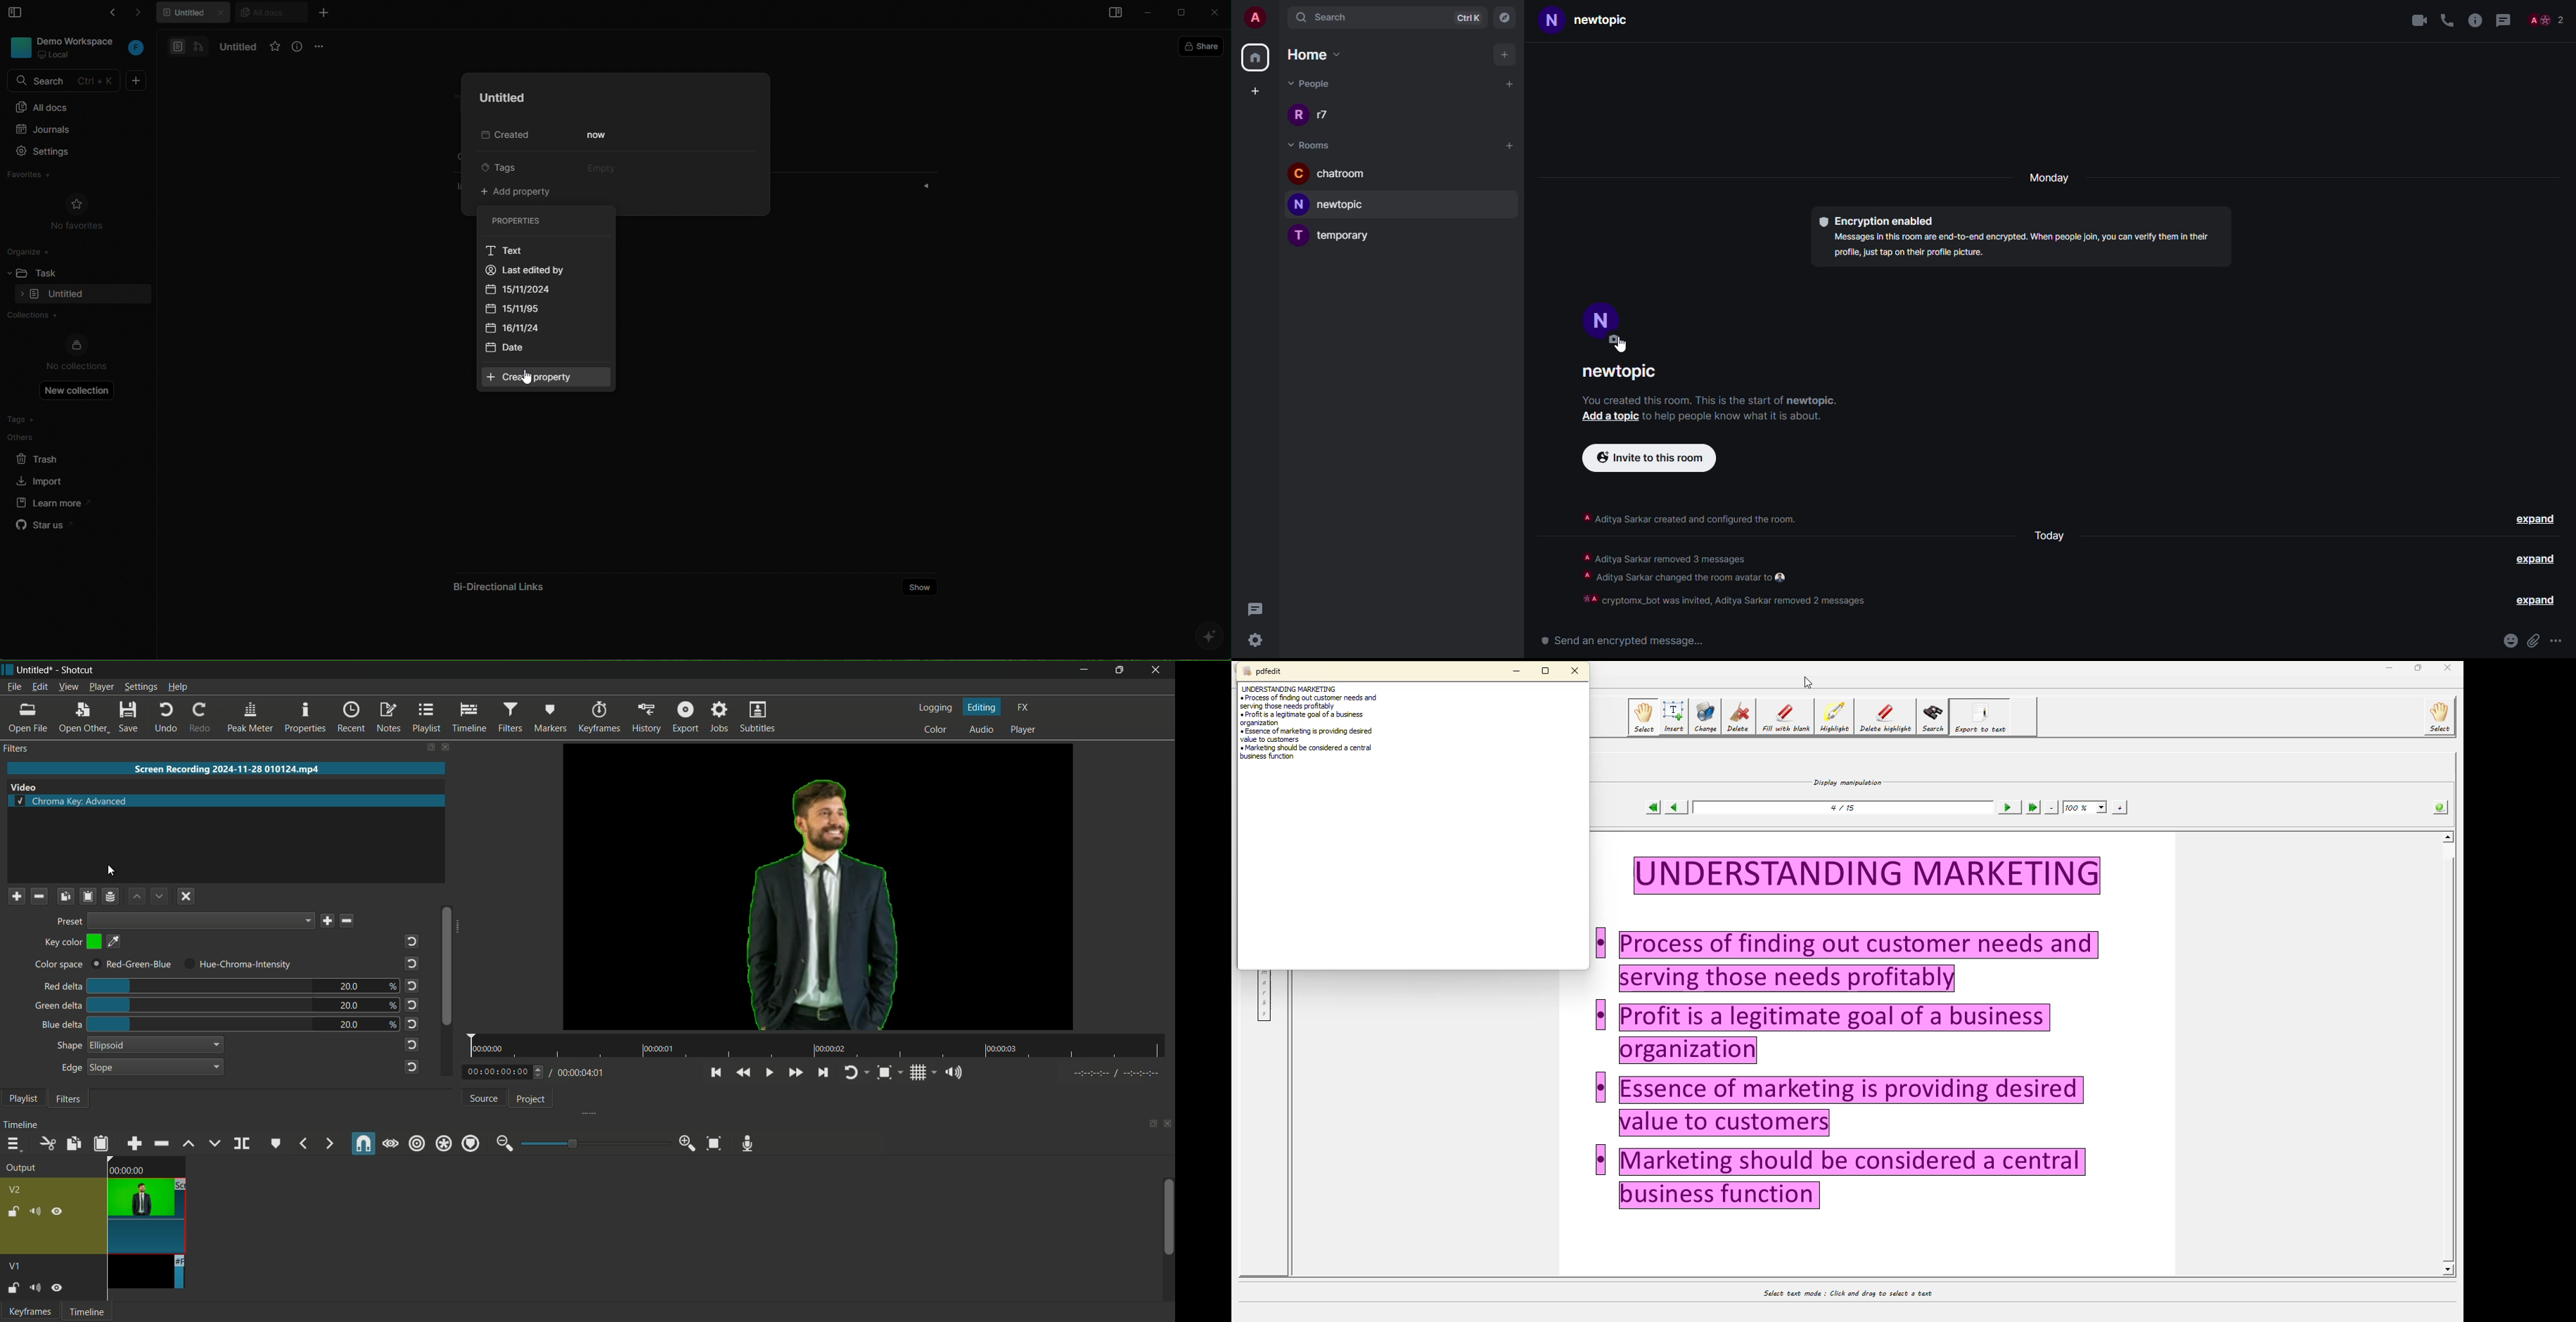 Image resolution: width=2576 pixels, height=1344 pixels. What do you see at coordinates (1472, 18) in the screenshot?
I see `ctrlK` at bounding box center [1472, 18].